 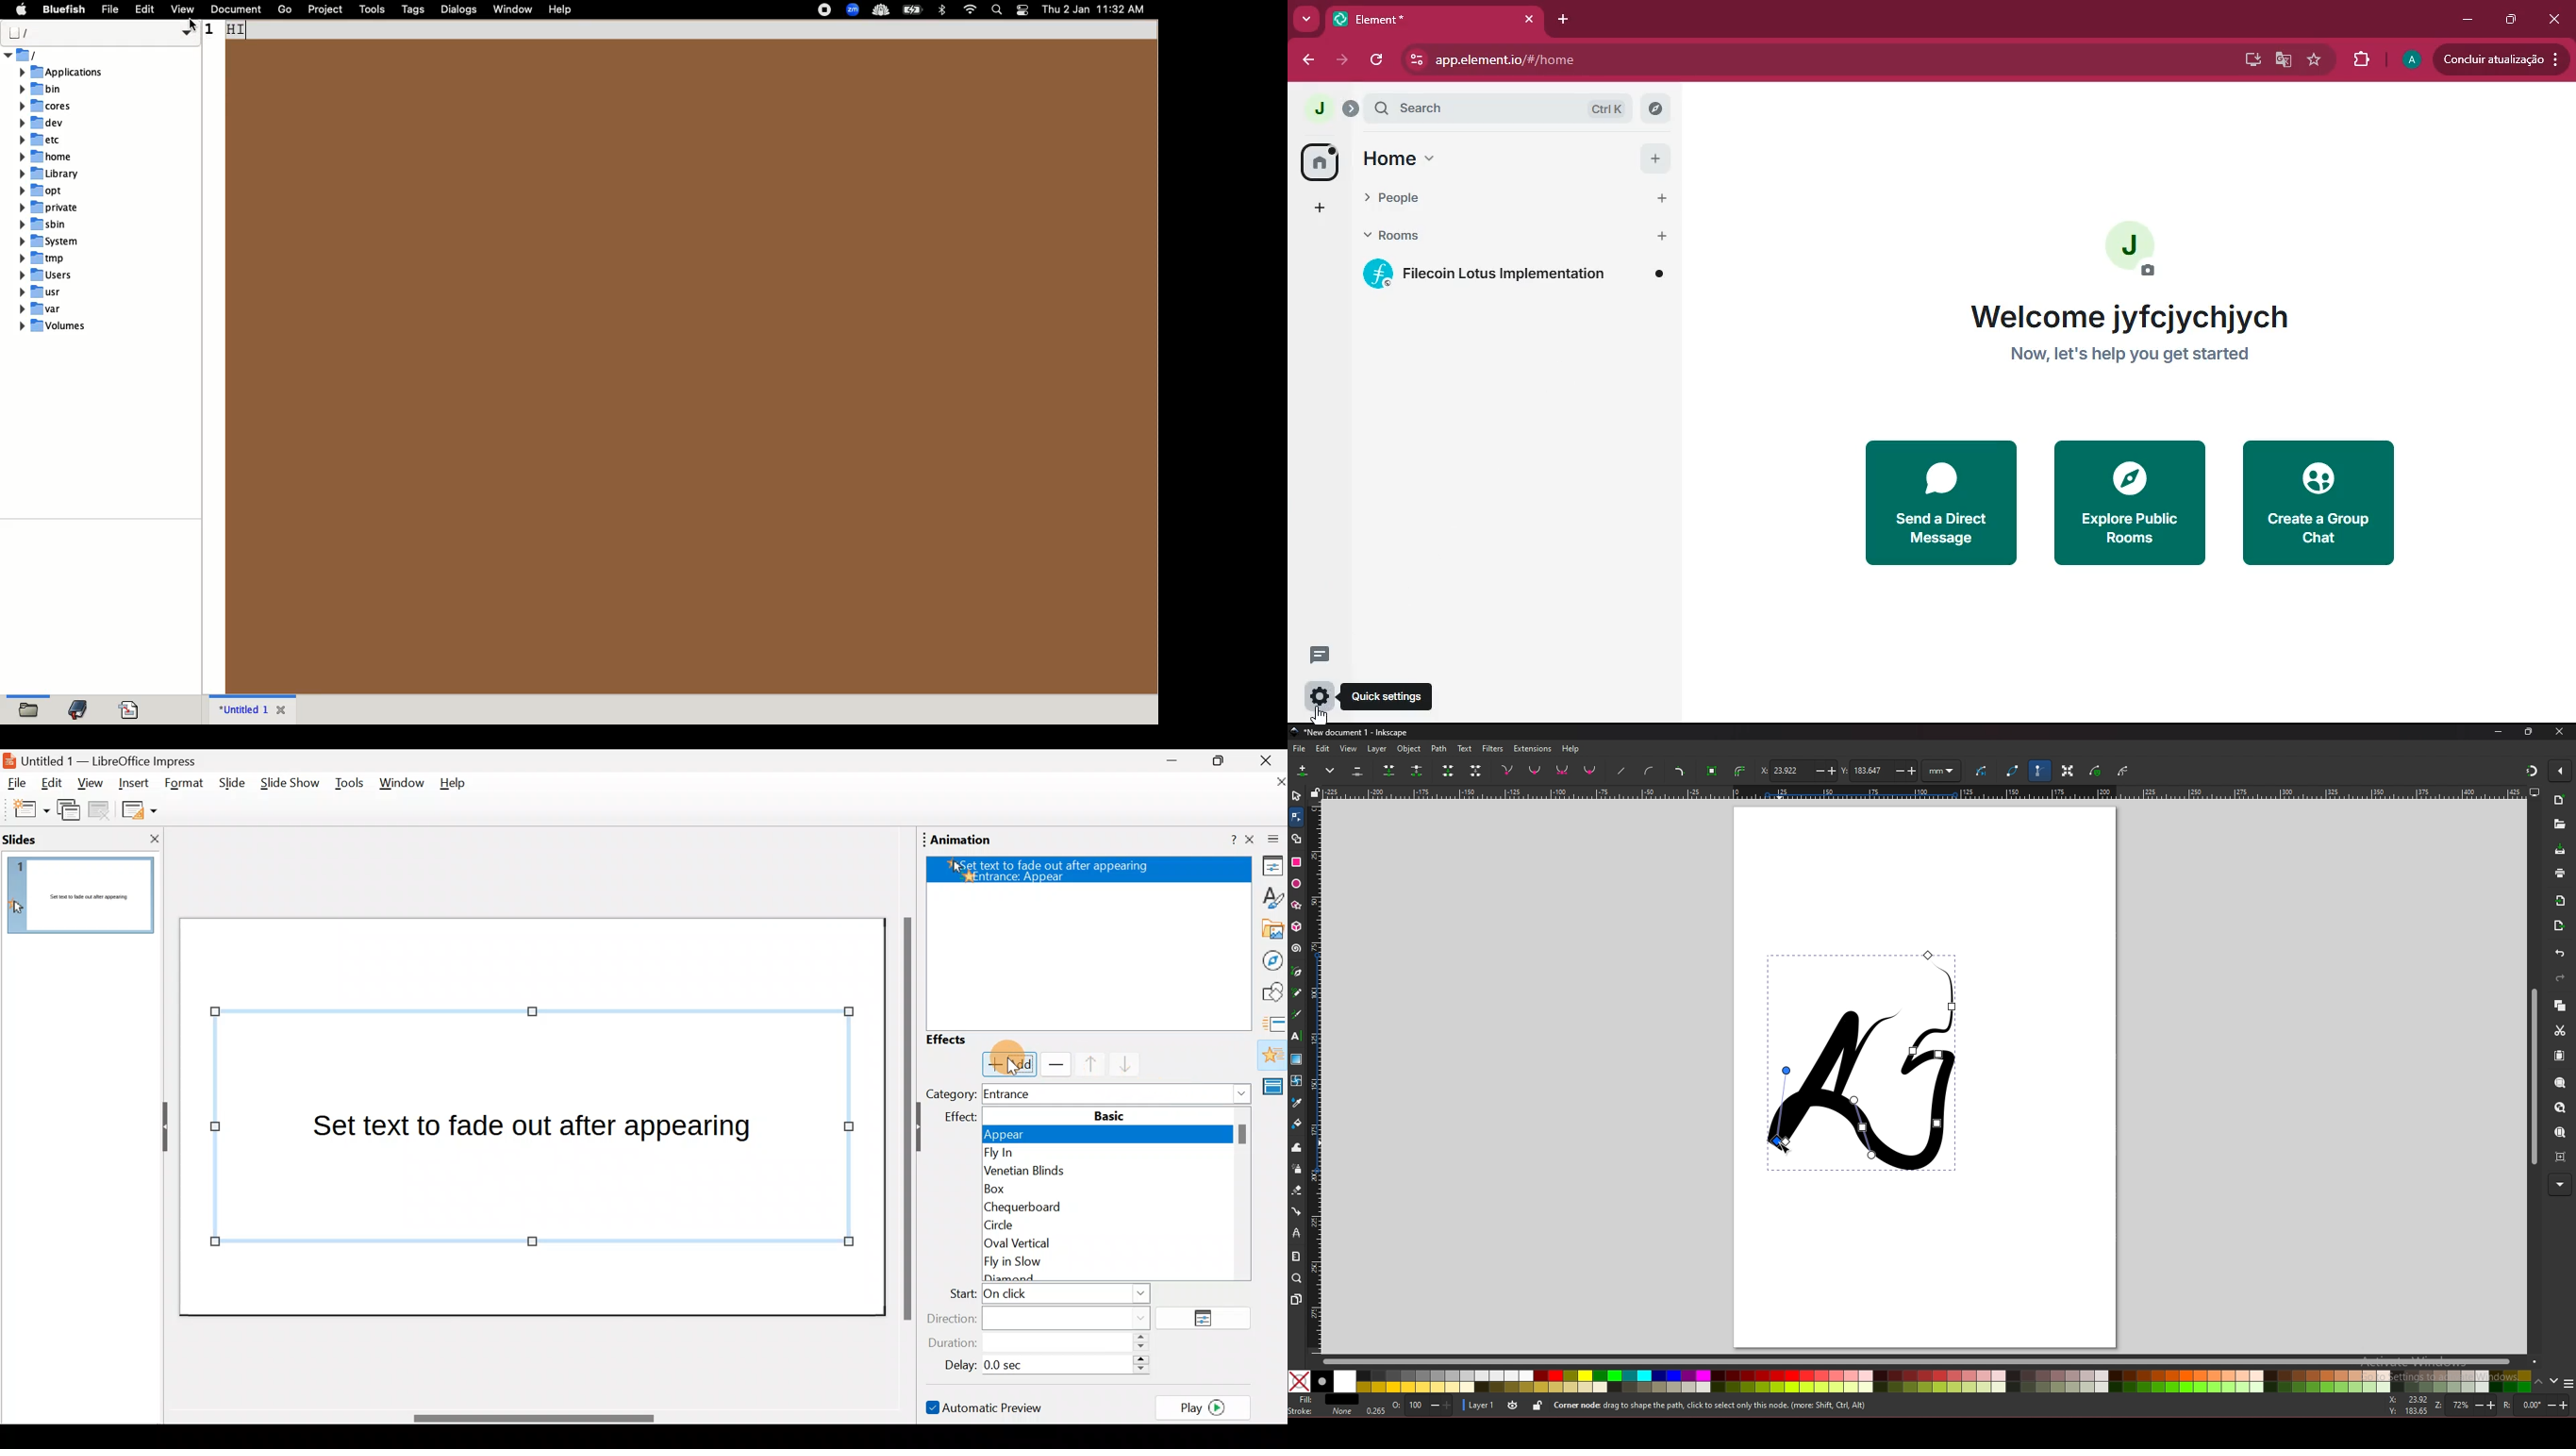 I want to click on File, so click(x=17, y=784).